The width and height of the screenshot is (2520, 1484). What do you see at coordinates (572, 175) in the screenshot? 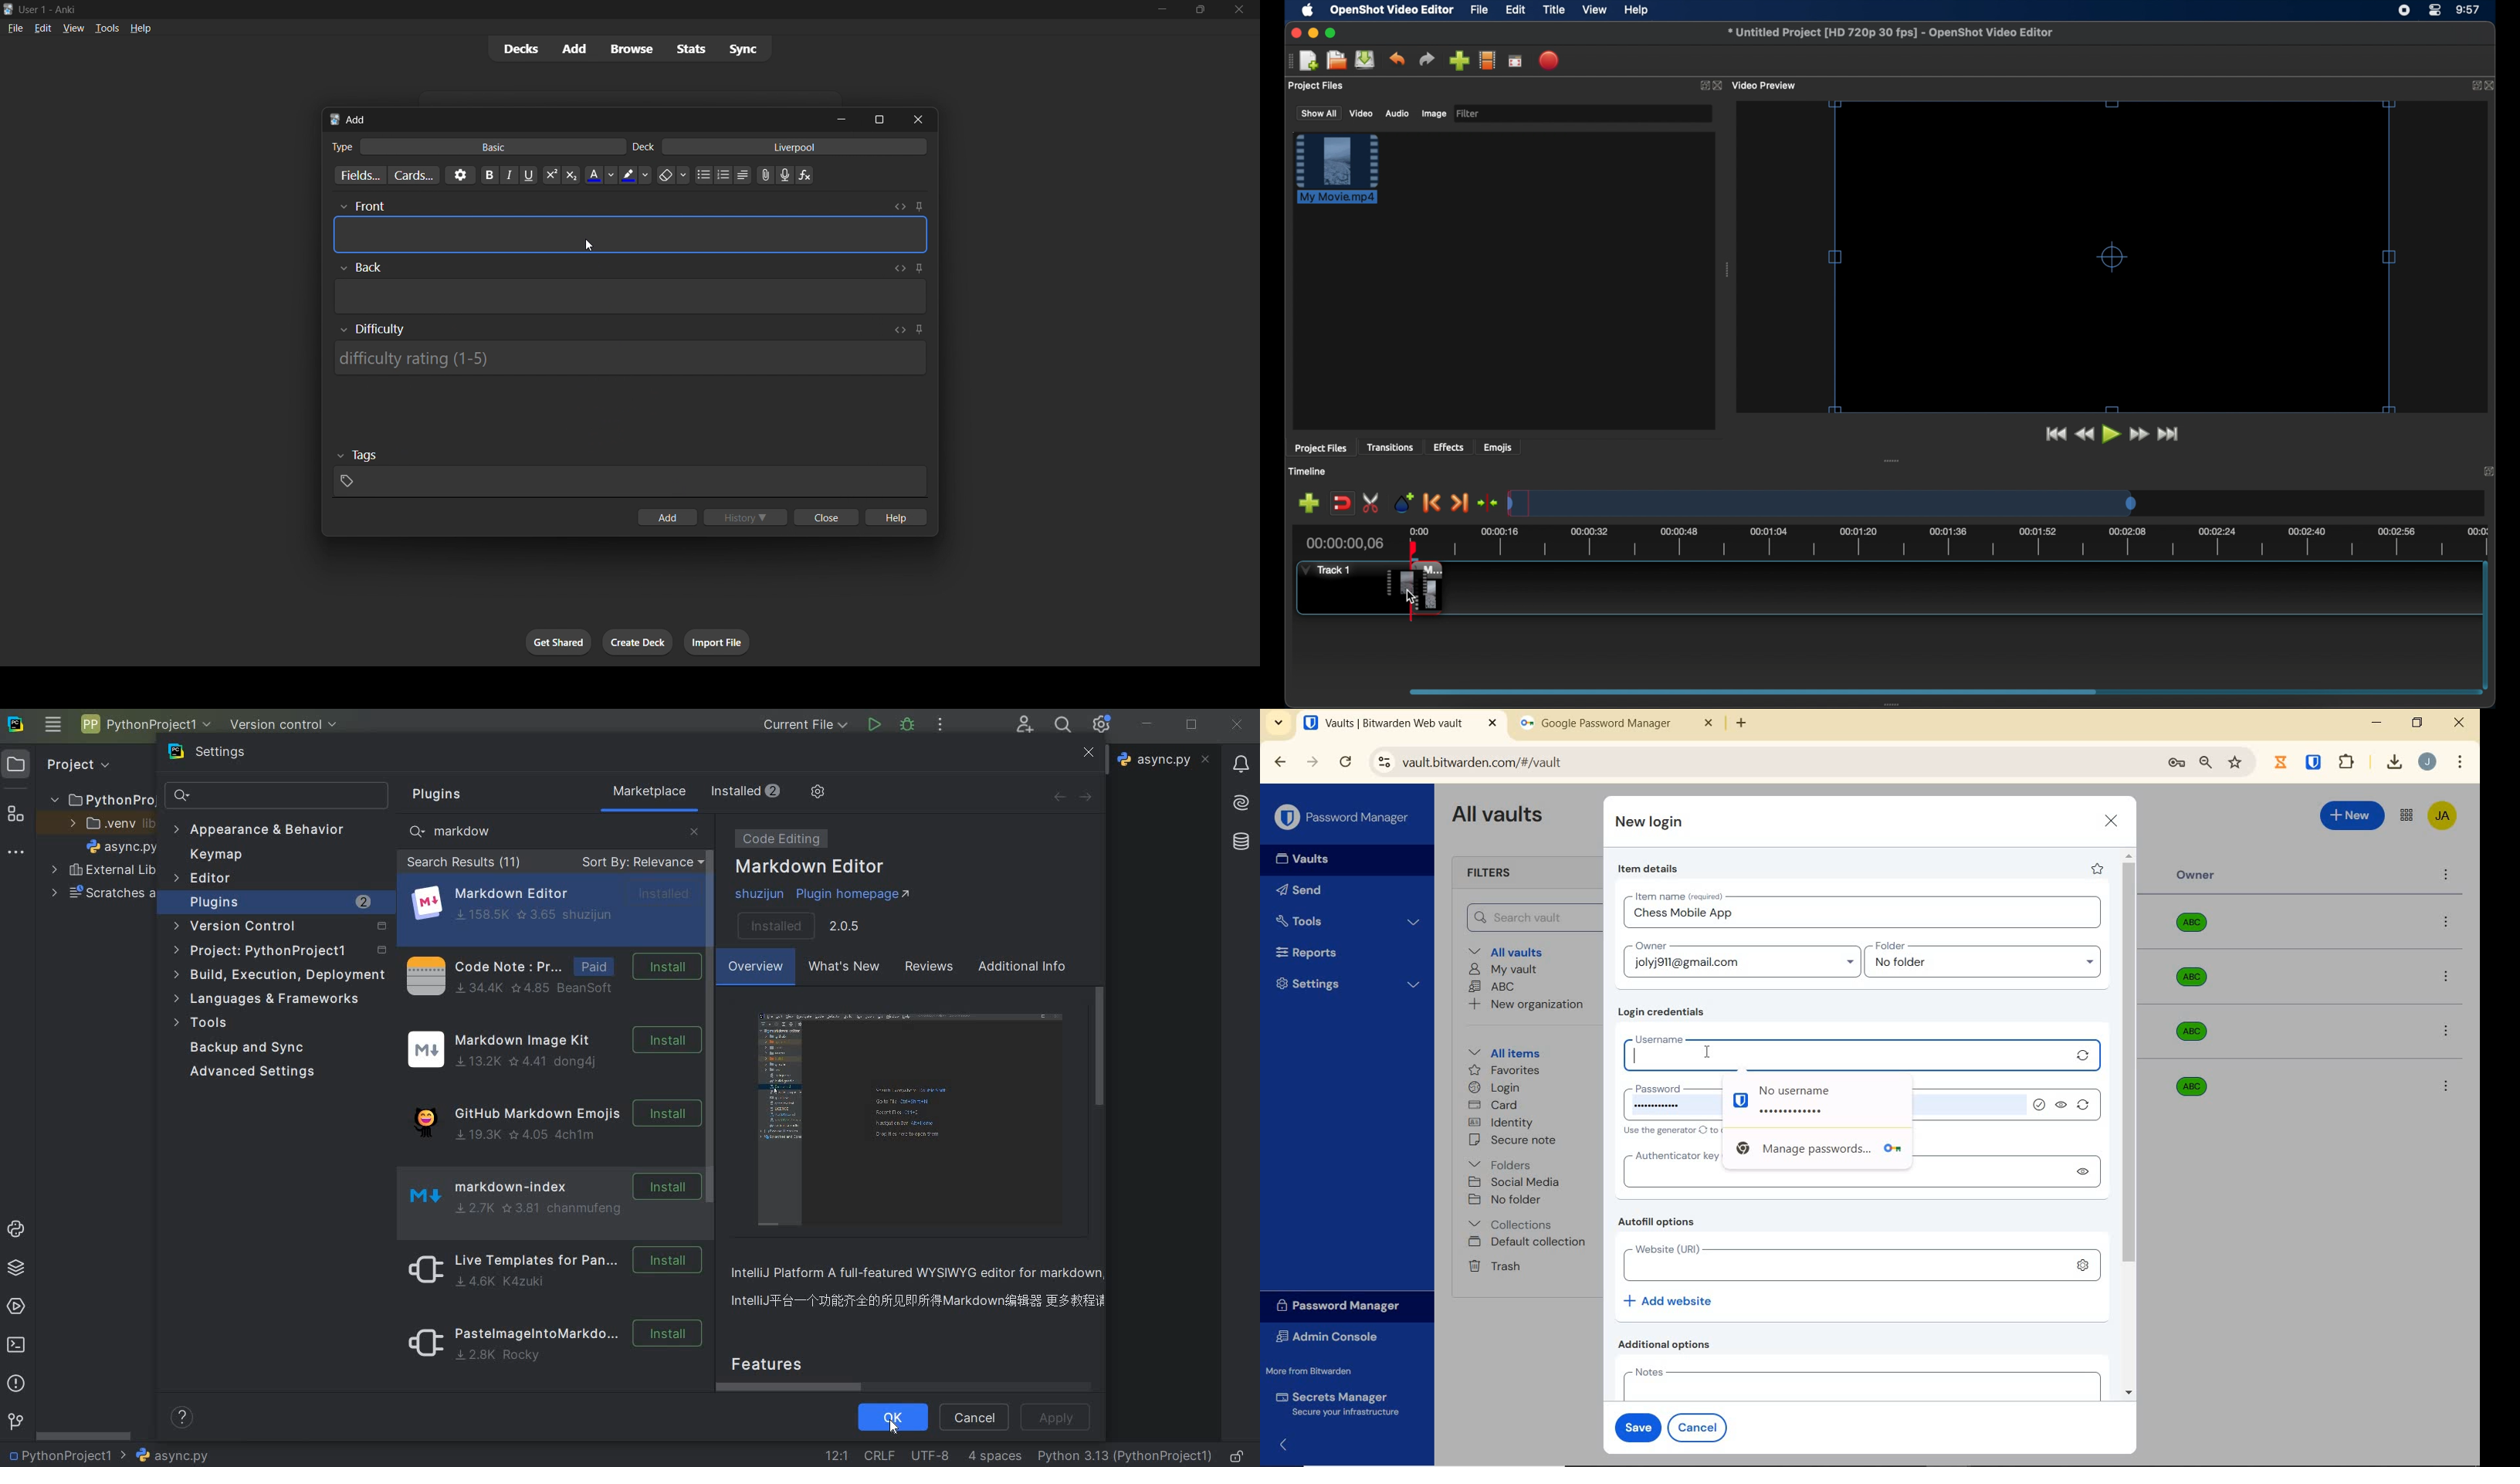
I see `Subscript` at bounding box center [572, 175].